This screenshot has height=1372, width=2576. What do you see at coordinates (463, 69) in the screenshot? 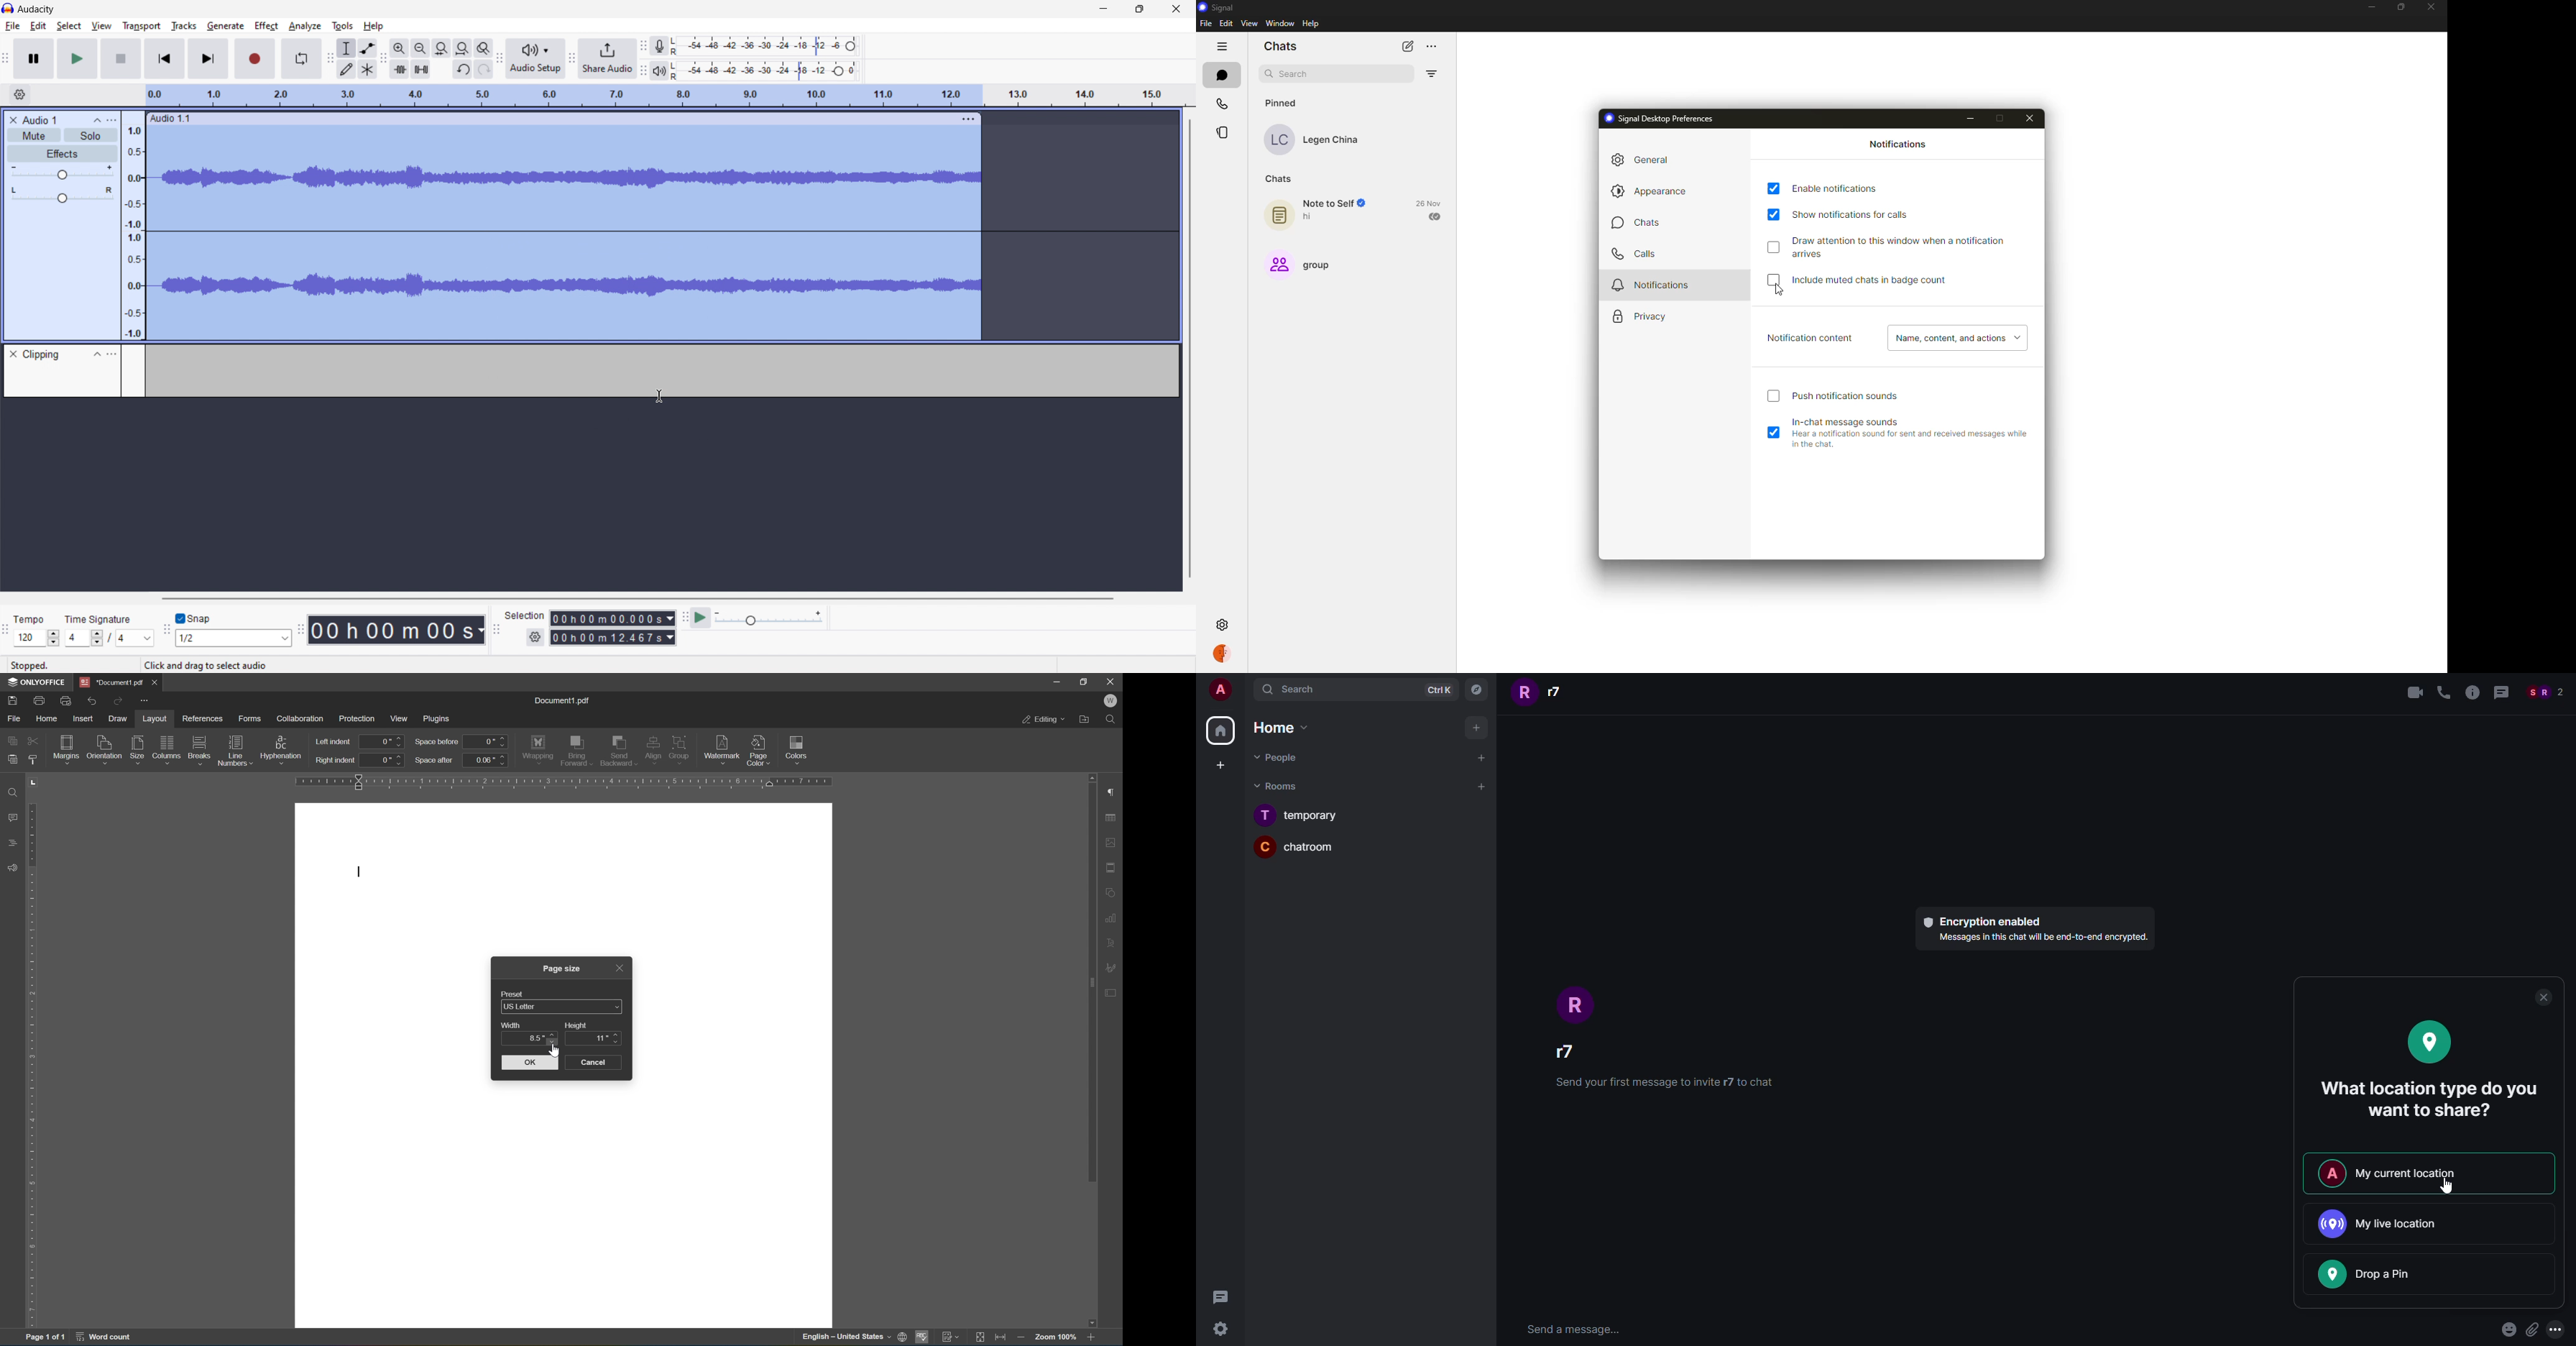
I see `undo` at bounding box center [463, 69].